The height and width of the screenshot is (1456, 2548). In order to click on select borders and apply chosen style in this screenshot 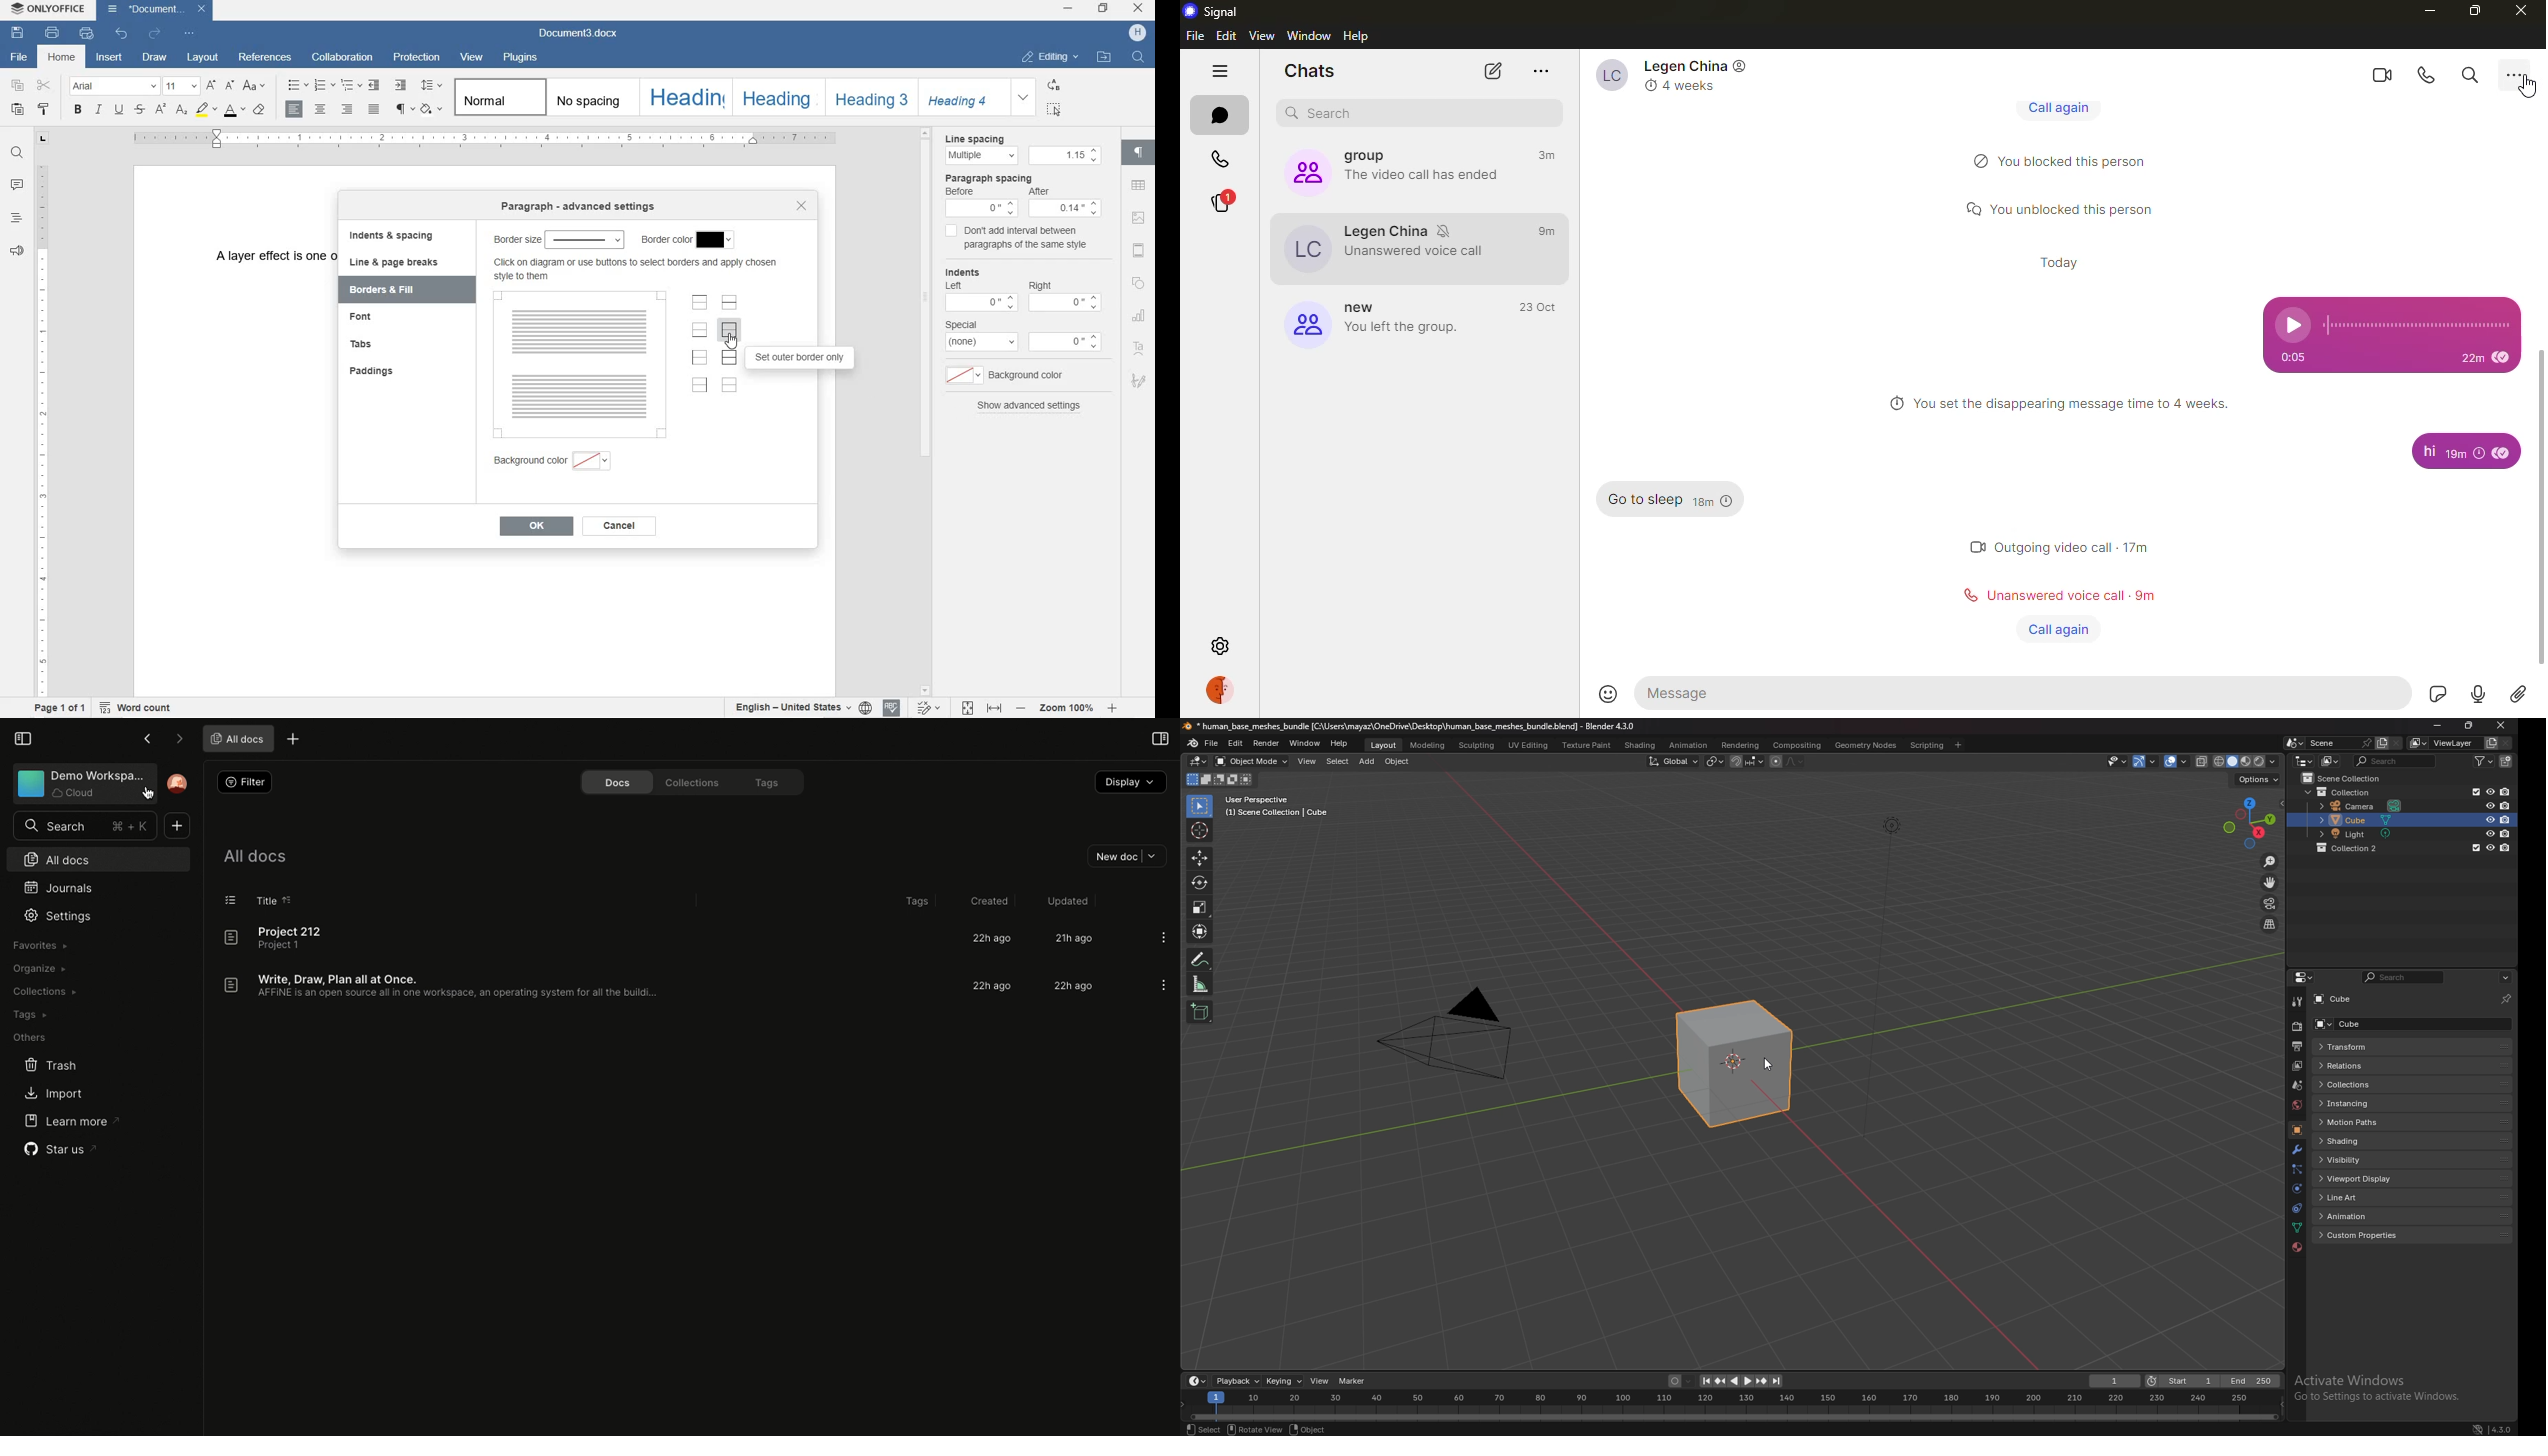, I will do `click(638, 268)`.